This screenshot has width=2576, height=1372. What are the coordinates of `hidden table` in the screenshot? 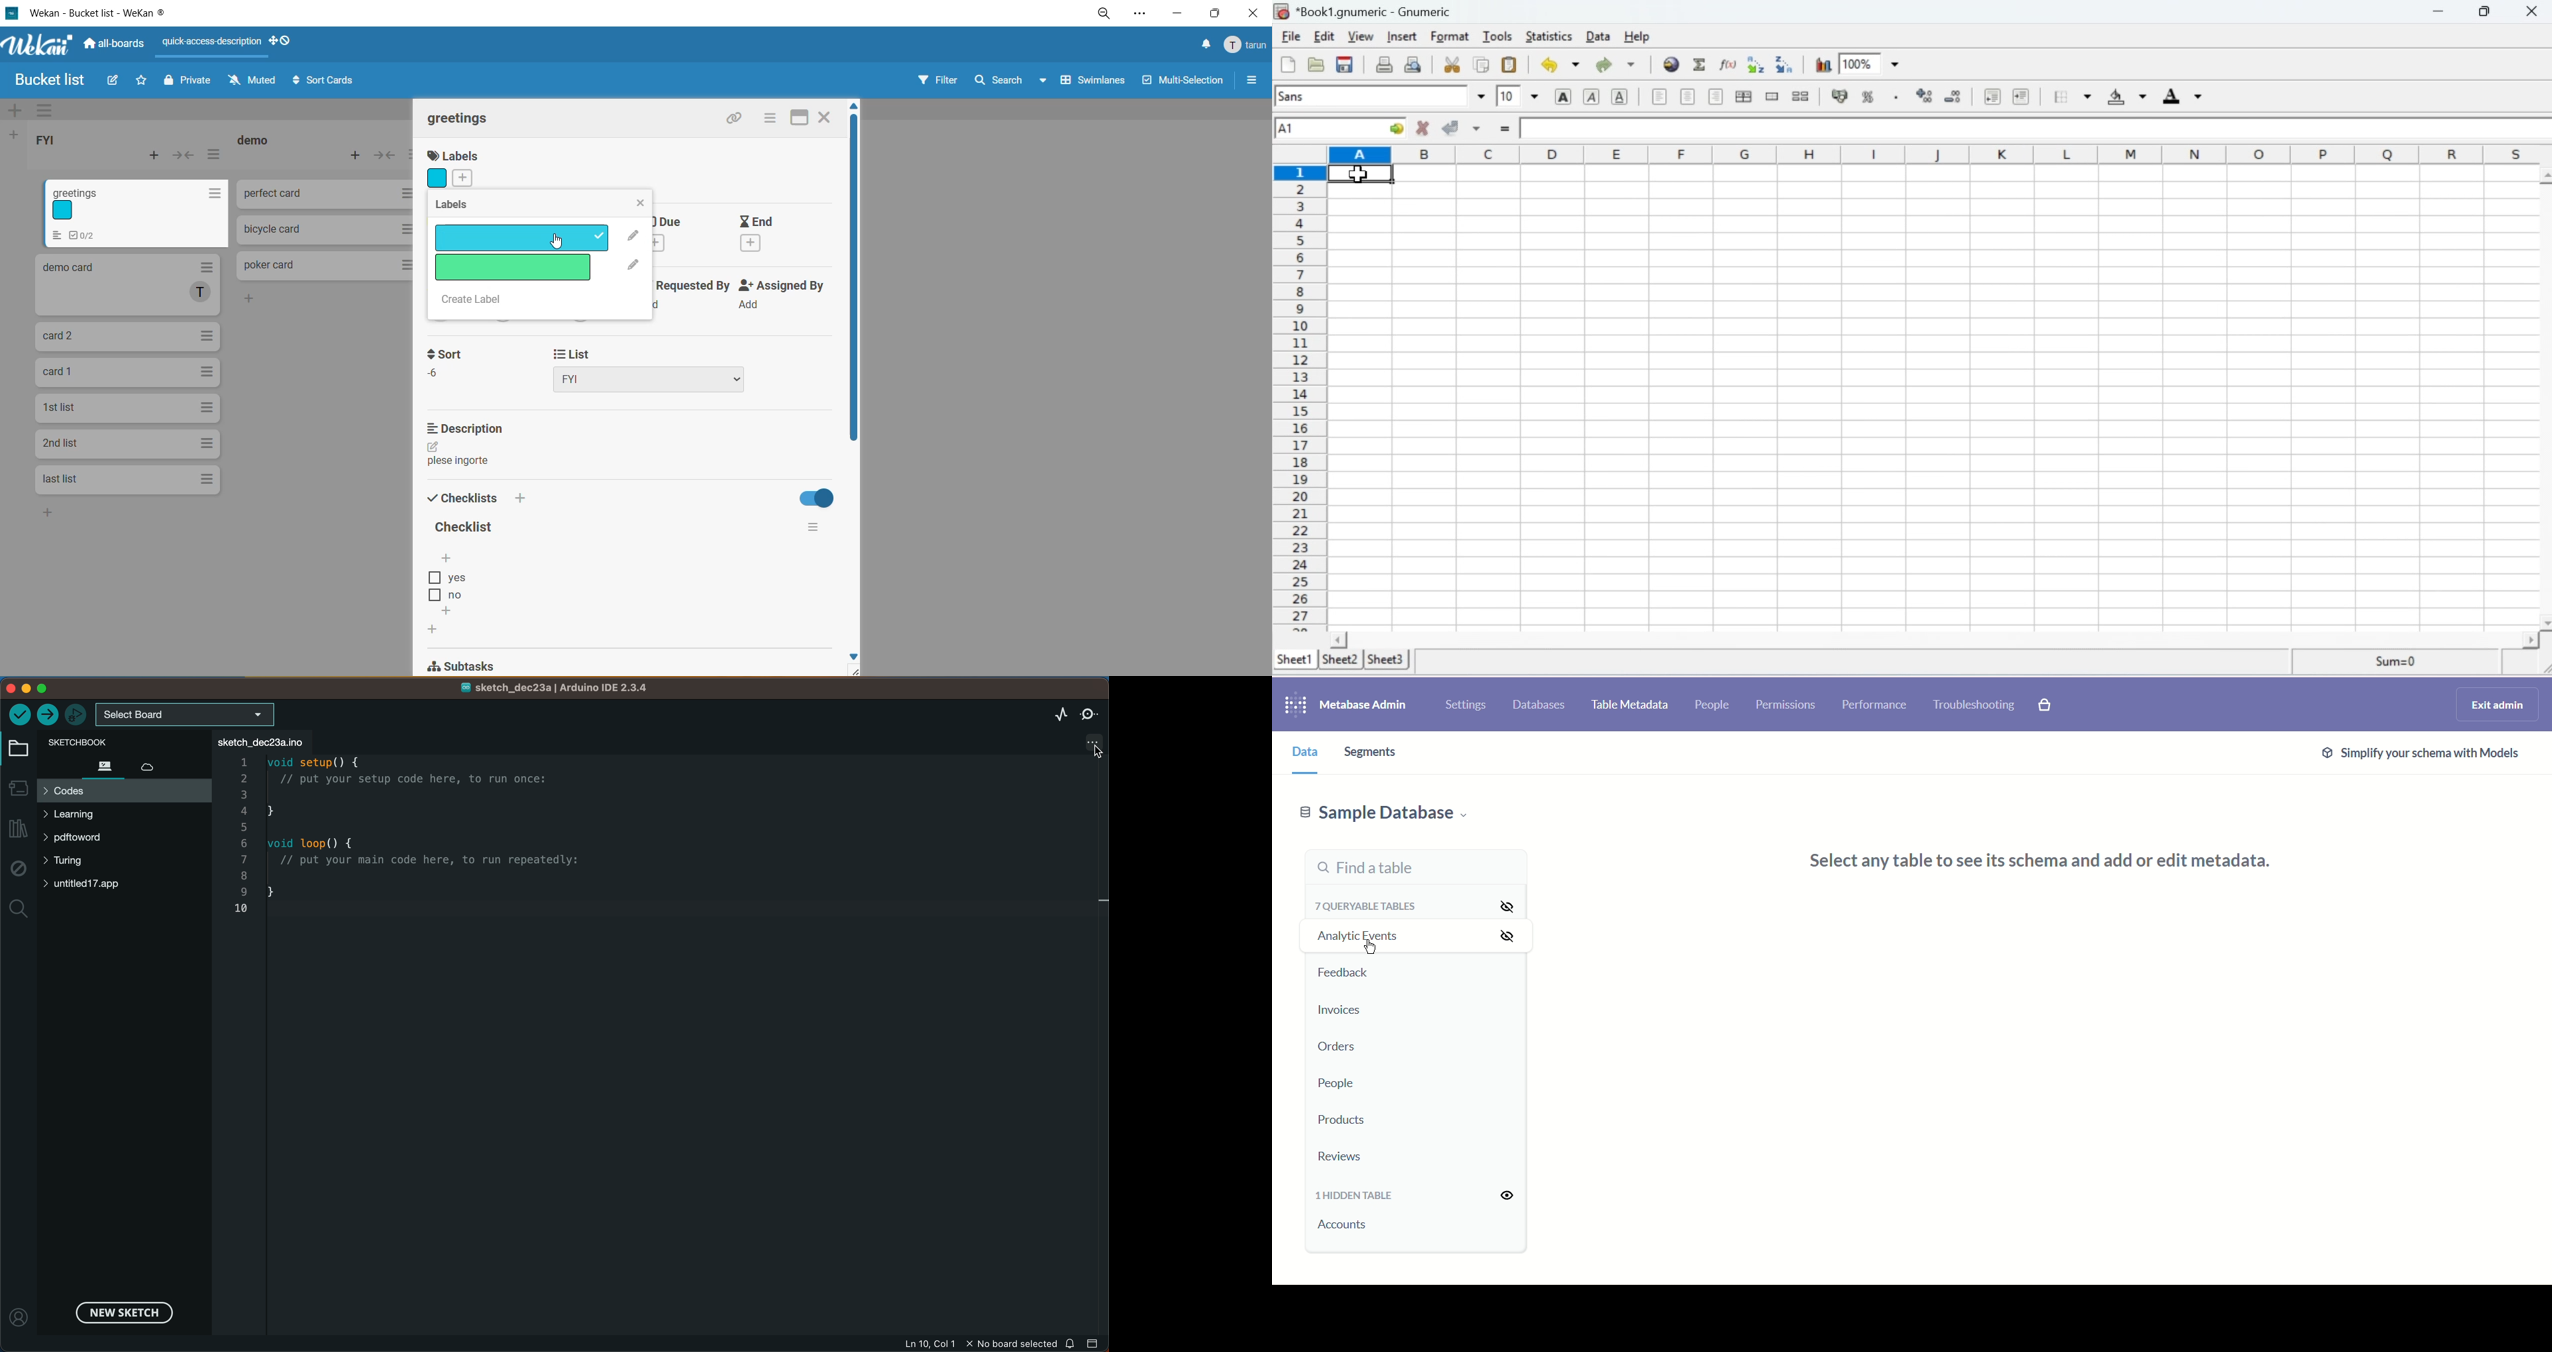 It's located at (1355, 1198).